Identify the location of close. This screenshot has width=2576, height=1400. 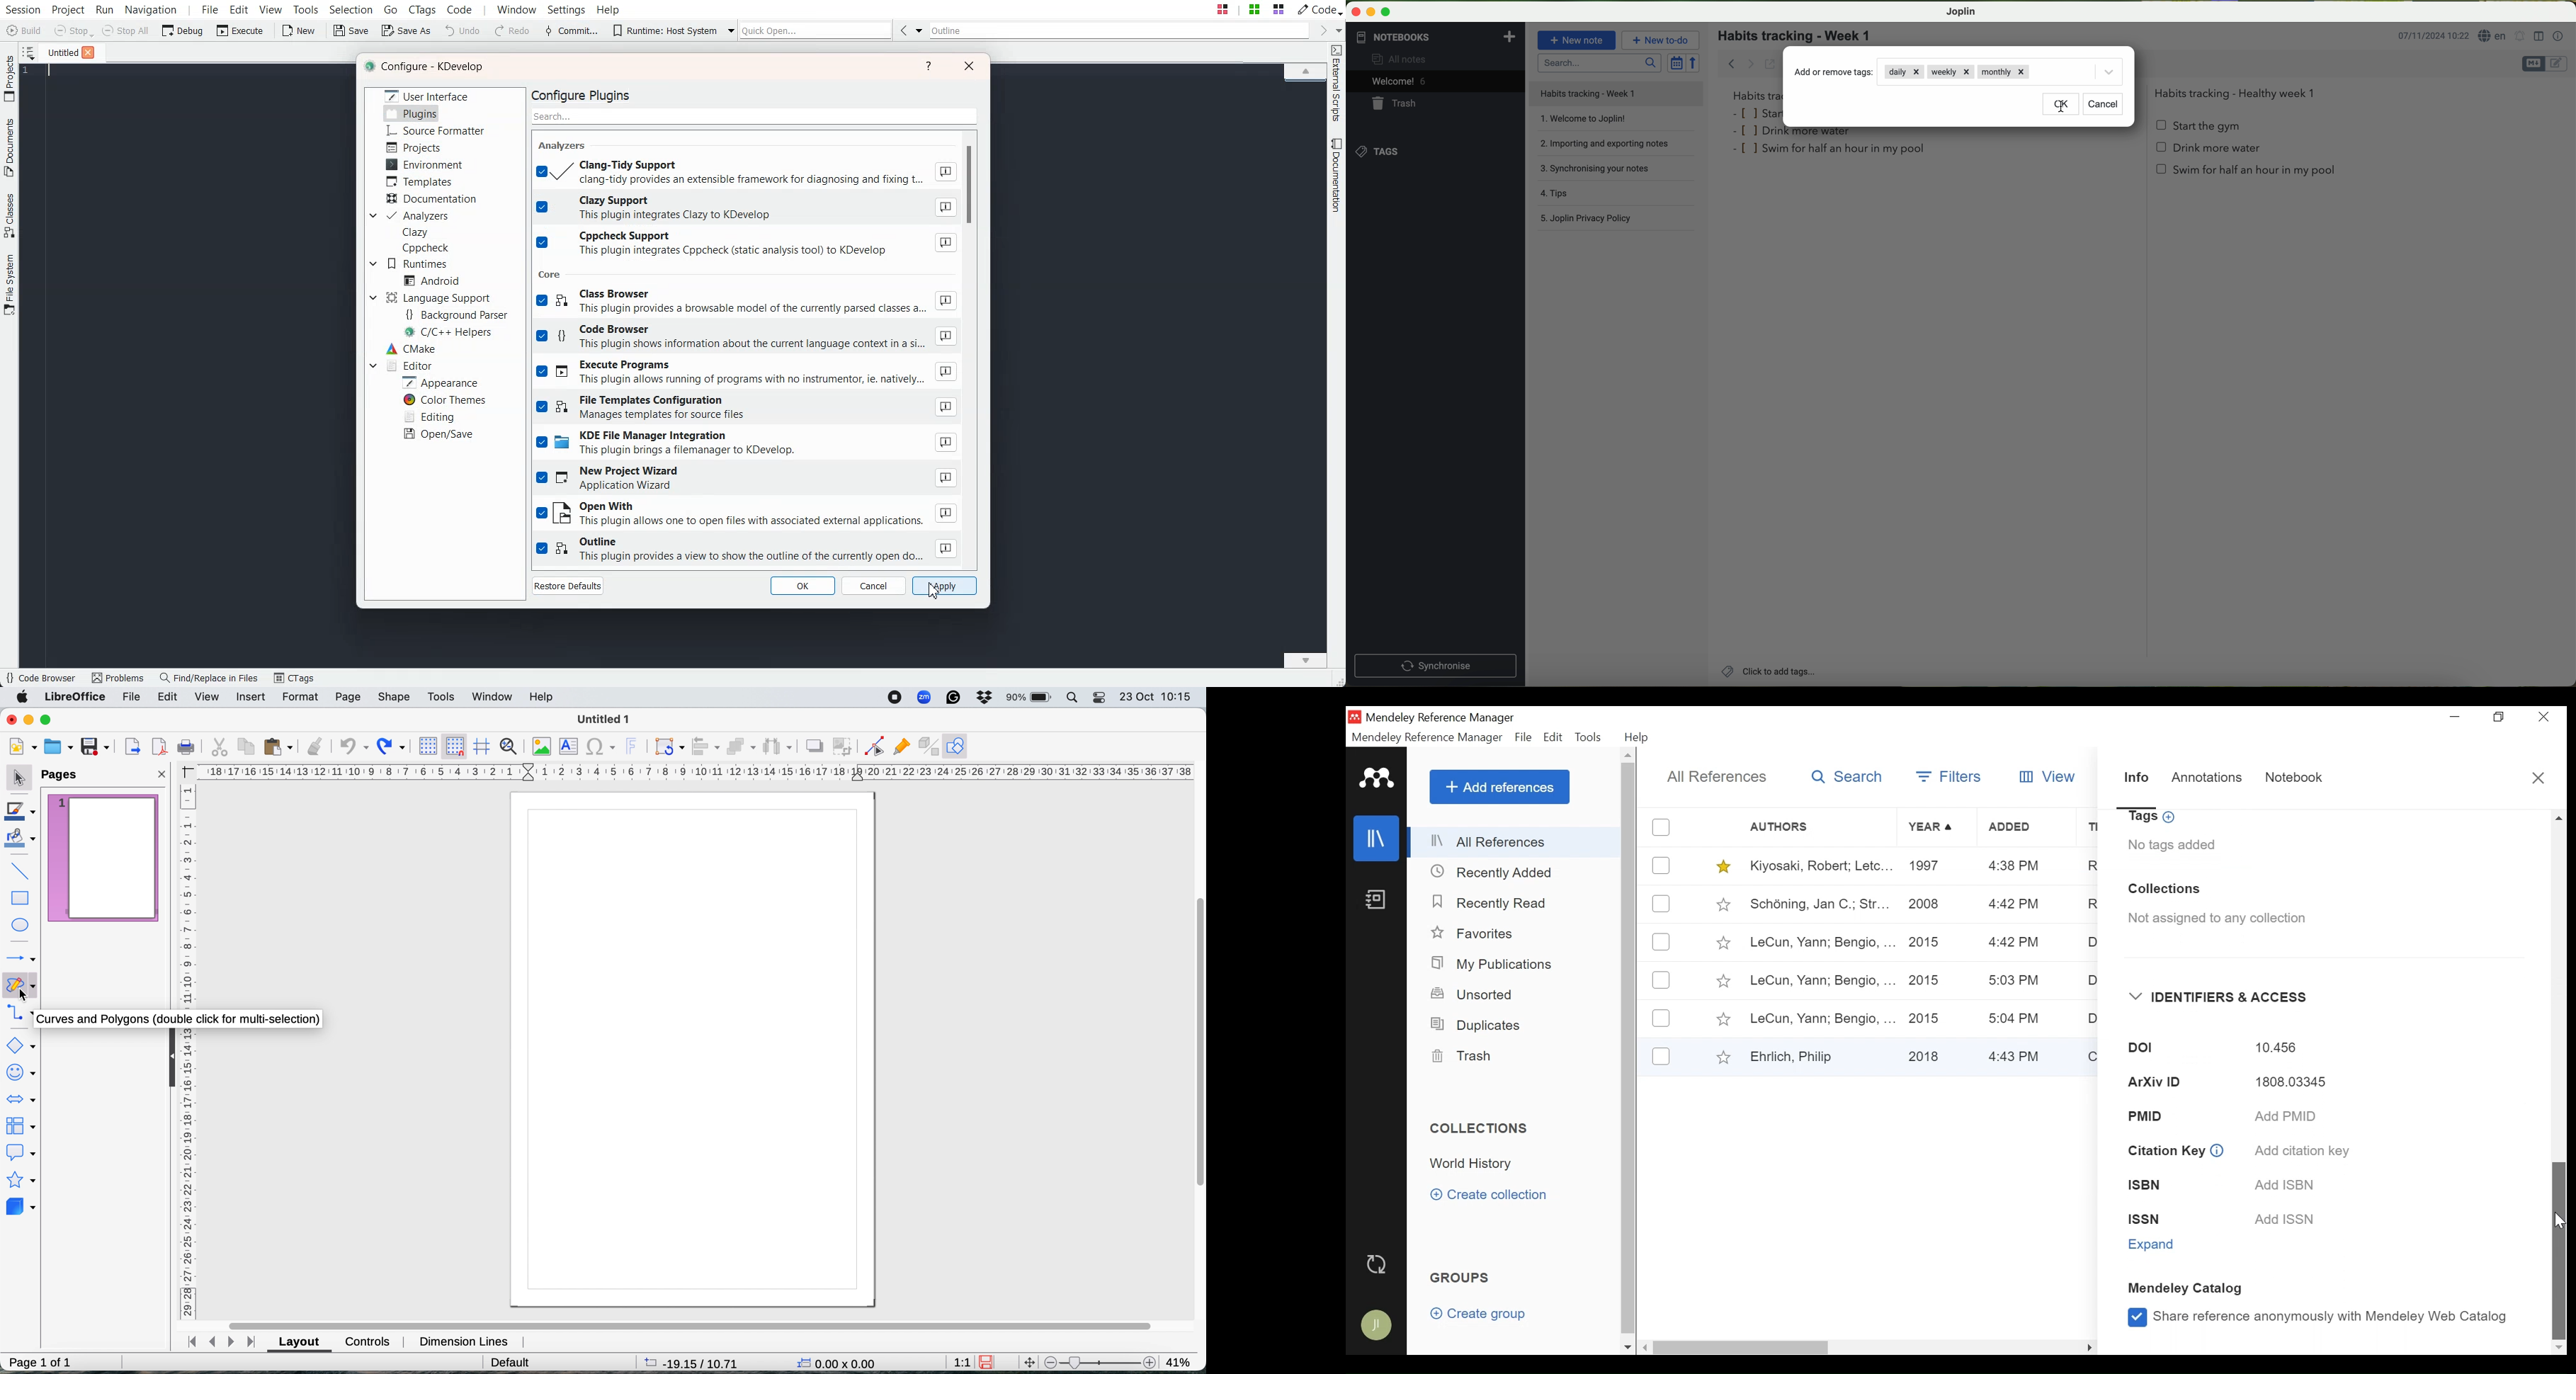
(12, 719).